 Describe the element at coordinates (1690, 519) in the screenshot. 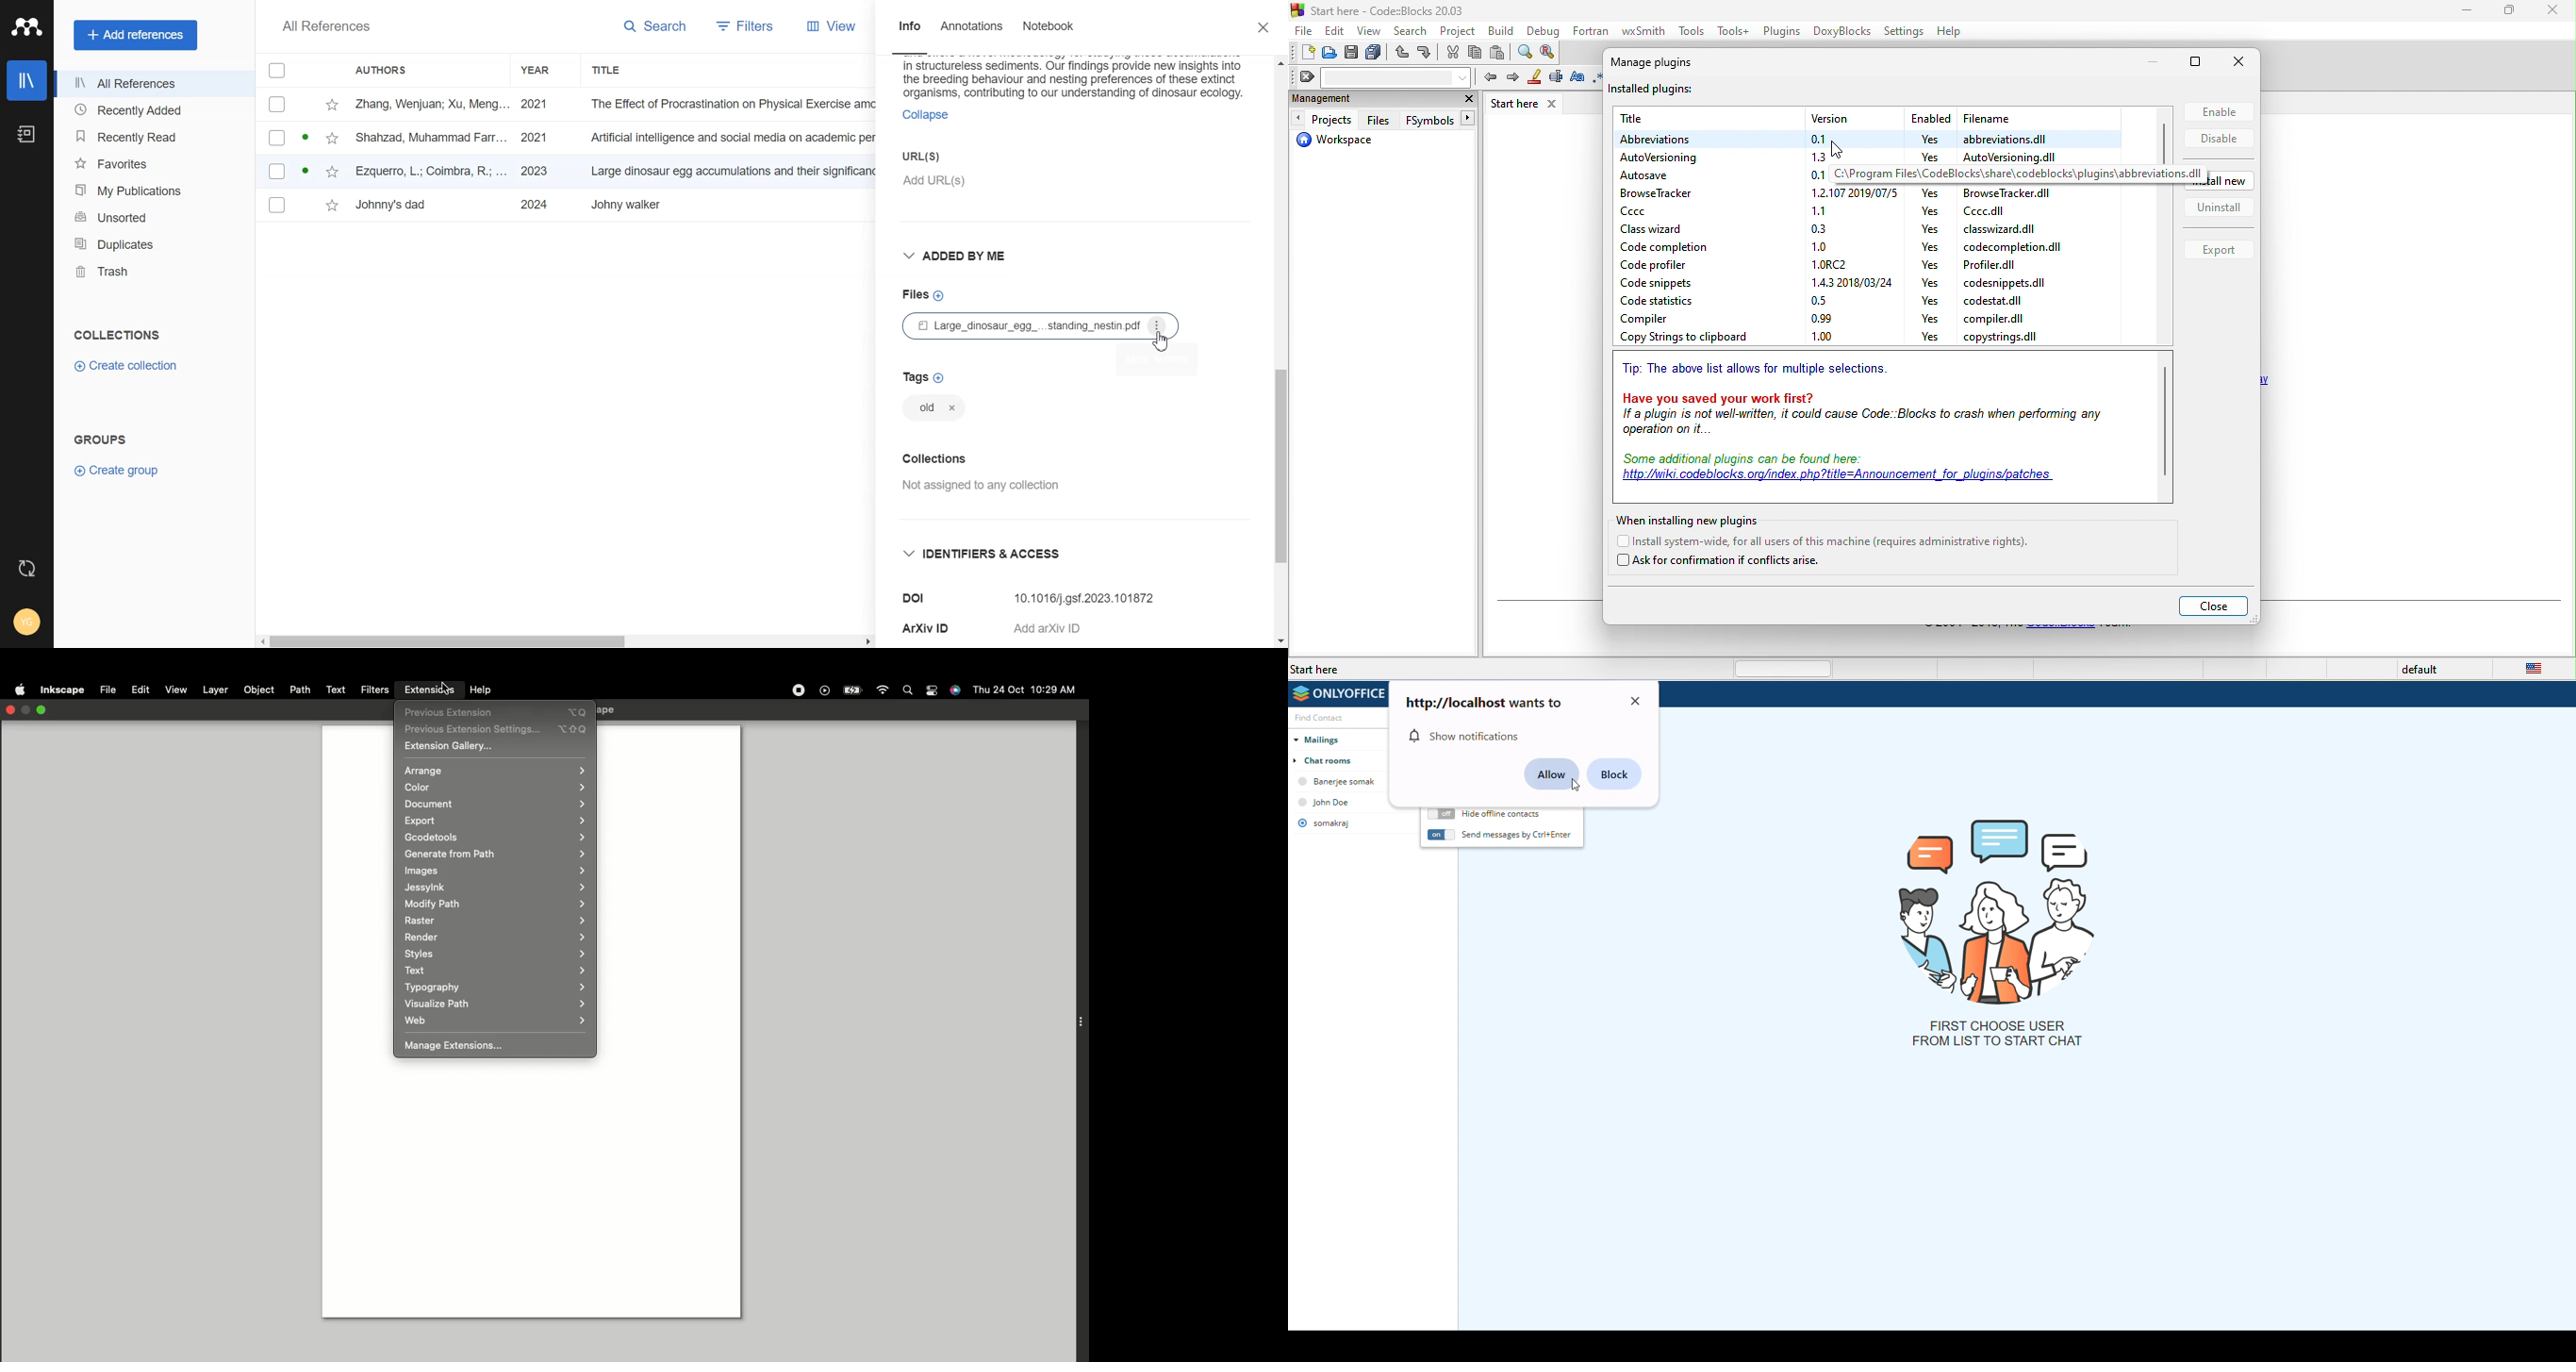

I see `when installing new plugin` at that location.